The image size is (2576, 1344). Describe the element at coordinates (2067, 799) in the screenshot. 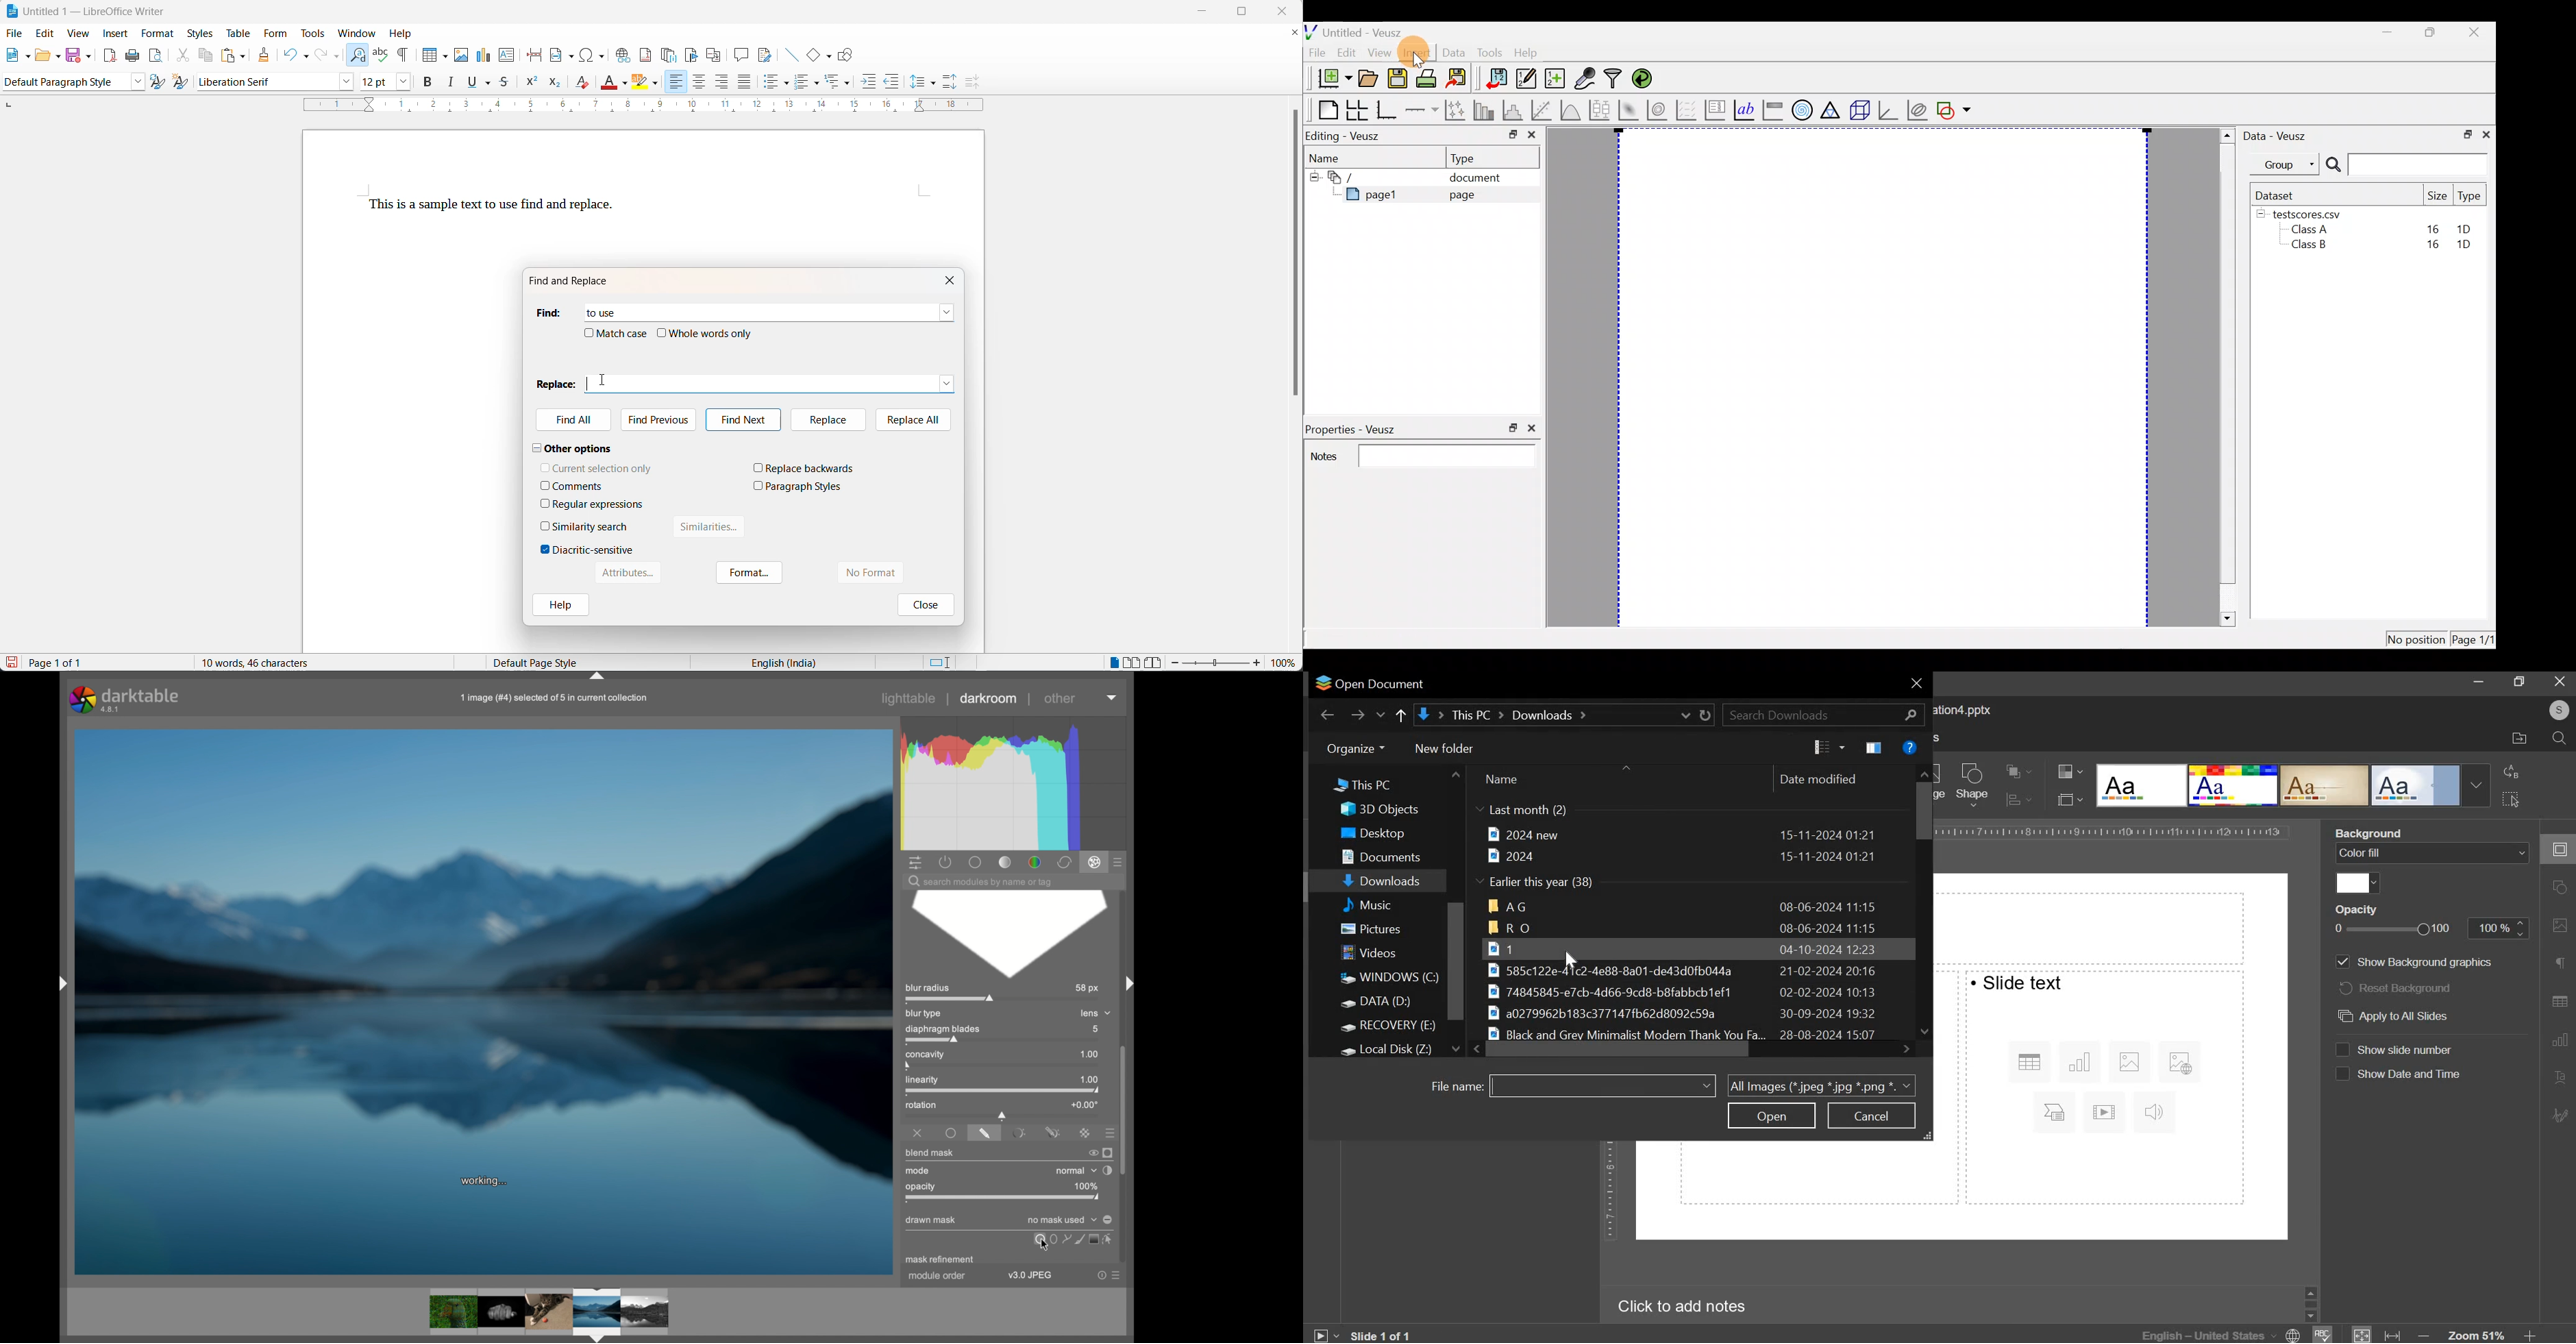

I see `select slide size` at that location.